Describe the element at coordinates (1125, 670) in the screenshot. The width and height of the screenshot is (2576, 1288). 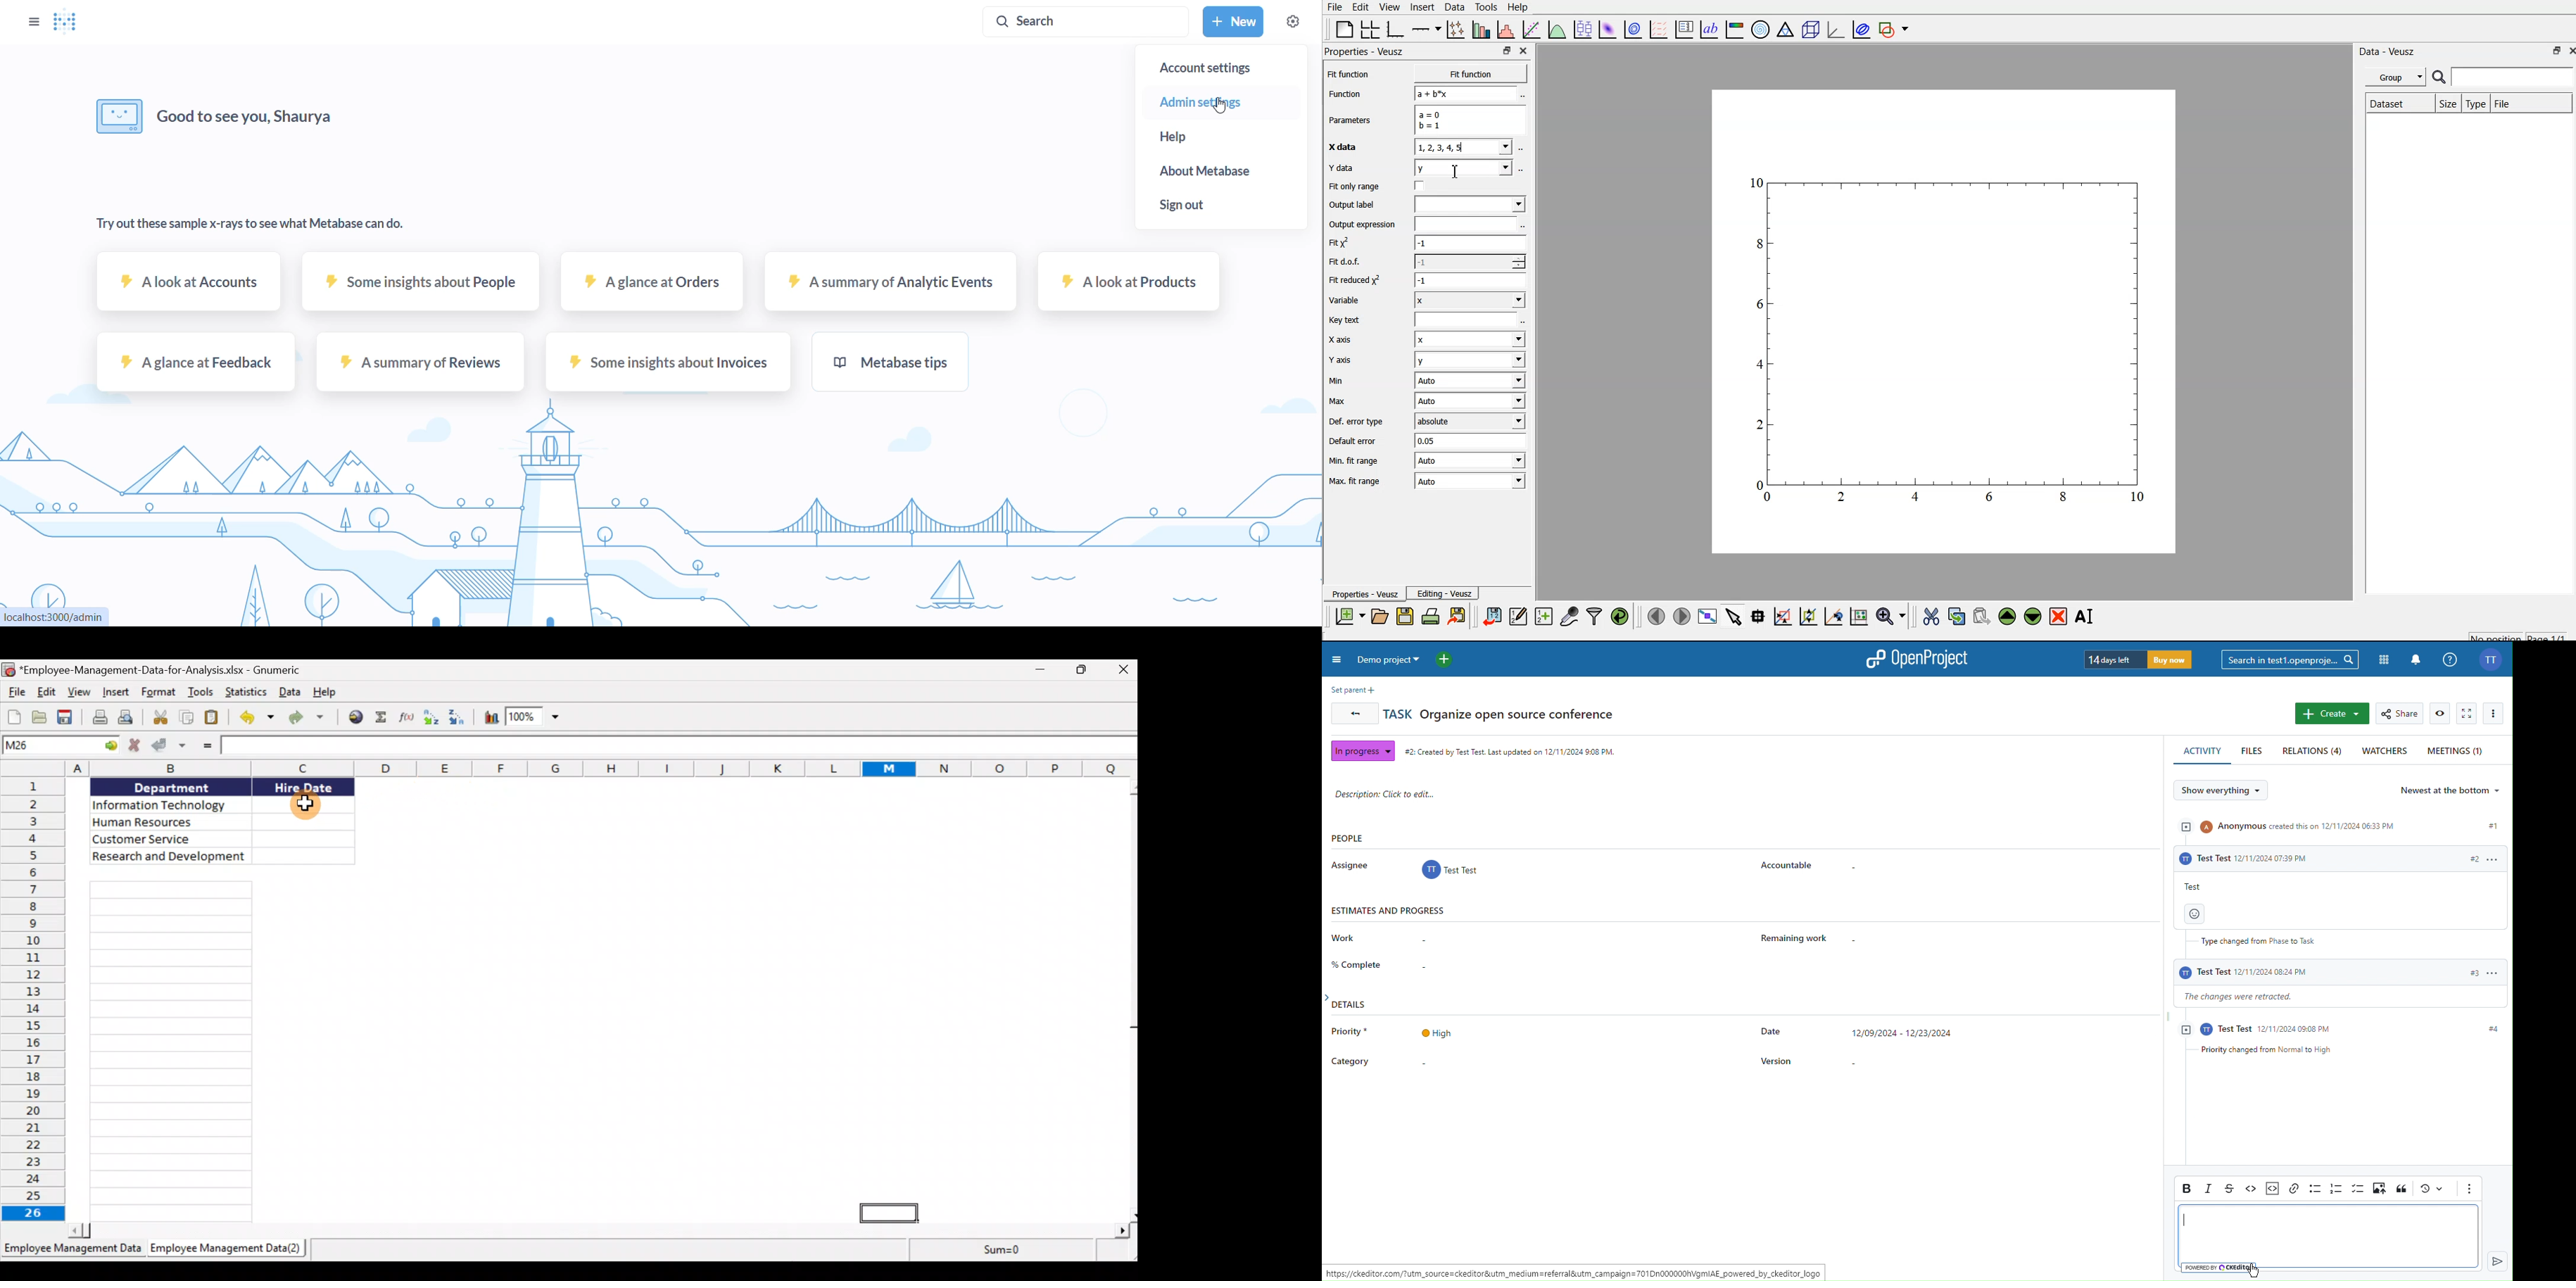
I see `Close` at that location.